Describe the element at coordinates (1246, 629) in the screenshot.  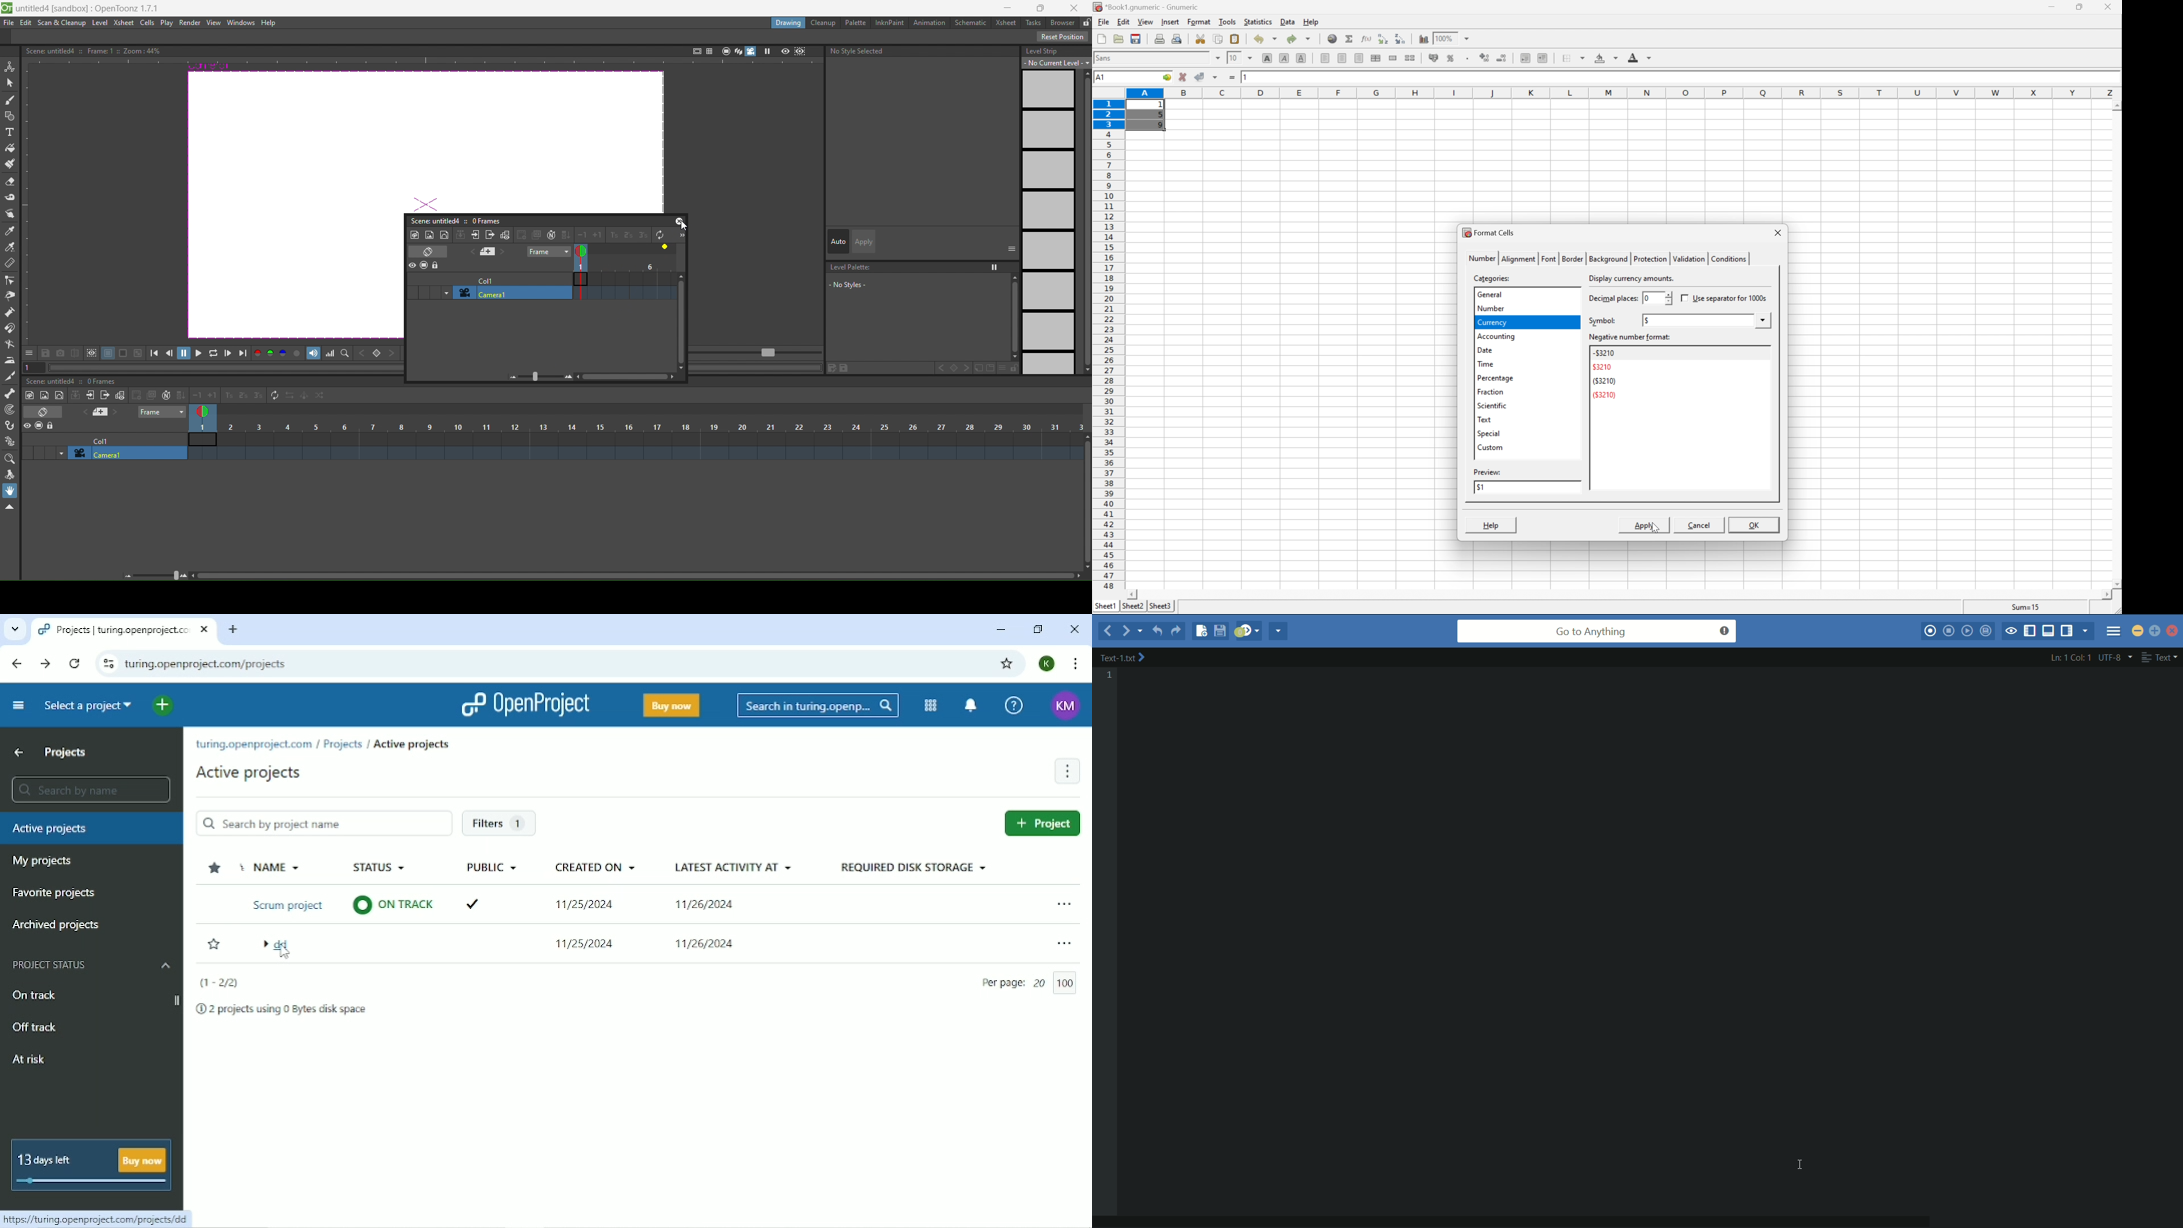
I see `jump to next syntax checking result` at that location.